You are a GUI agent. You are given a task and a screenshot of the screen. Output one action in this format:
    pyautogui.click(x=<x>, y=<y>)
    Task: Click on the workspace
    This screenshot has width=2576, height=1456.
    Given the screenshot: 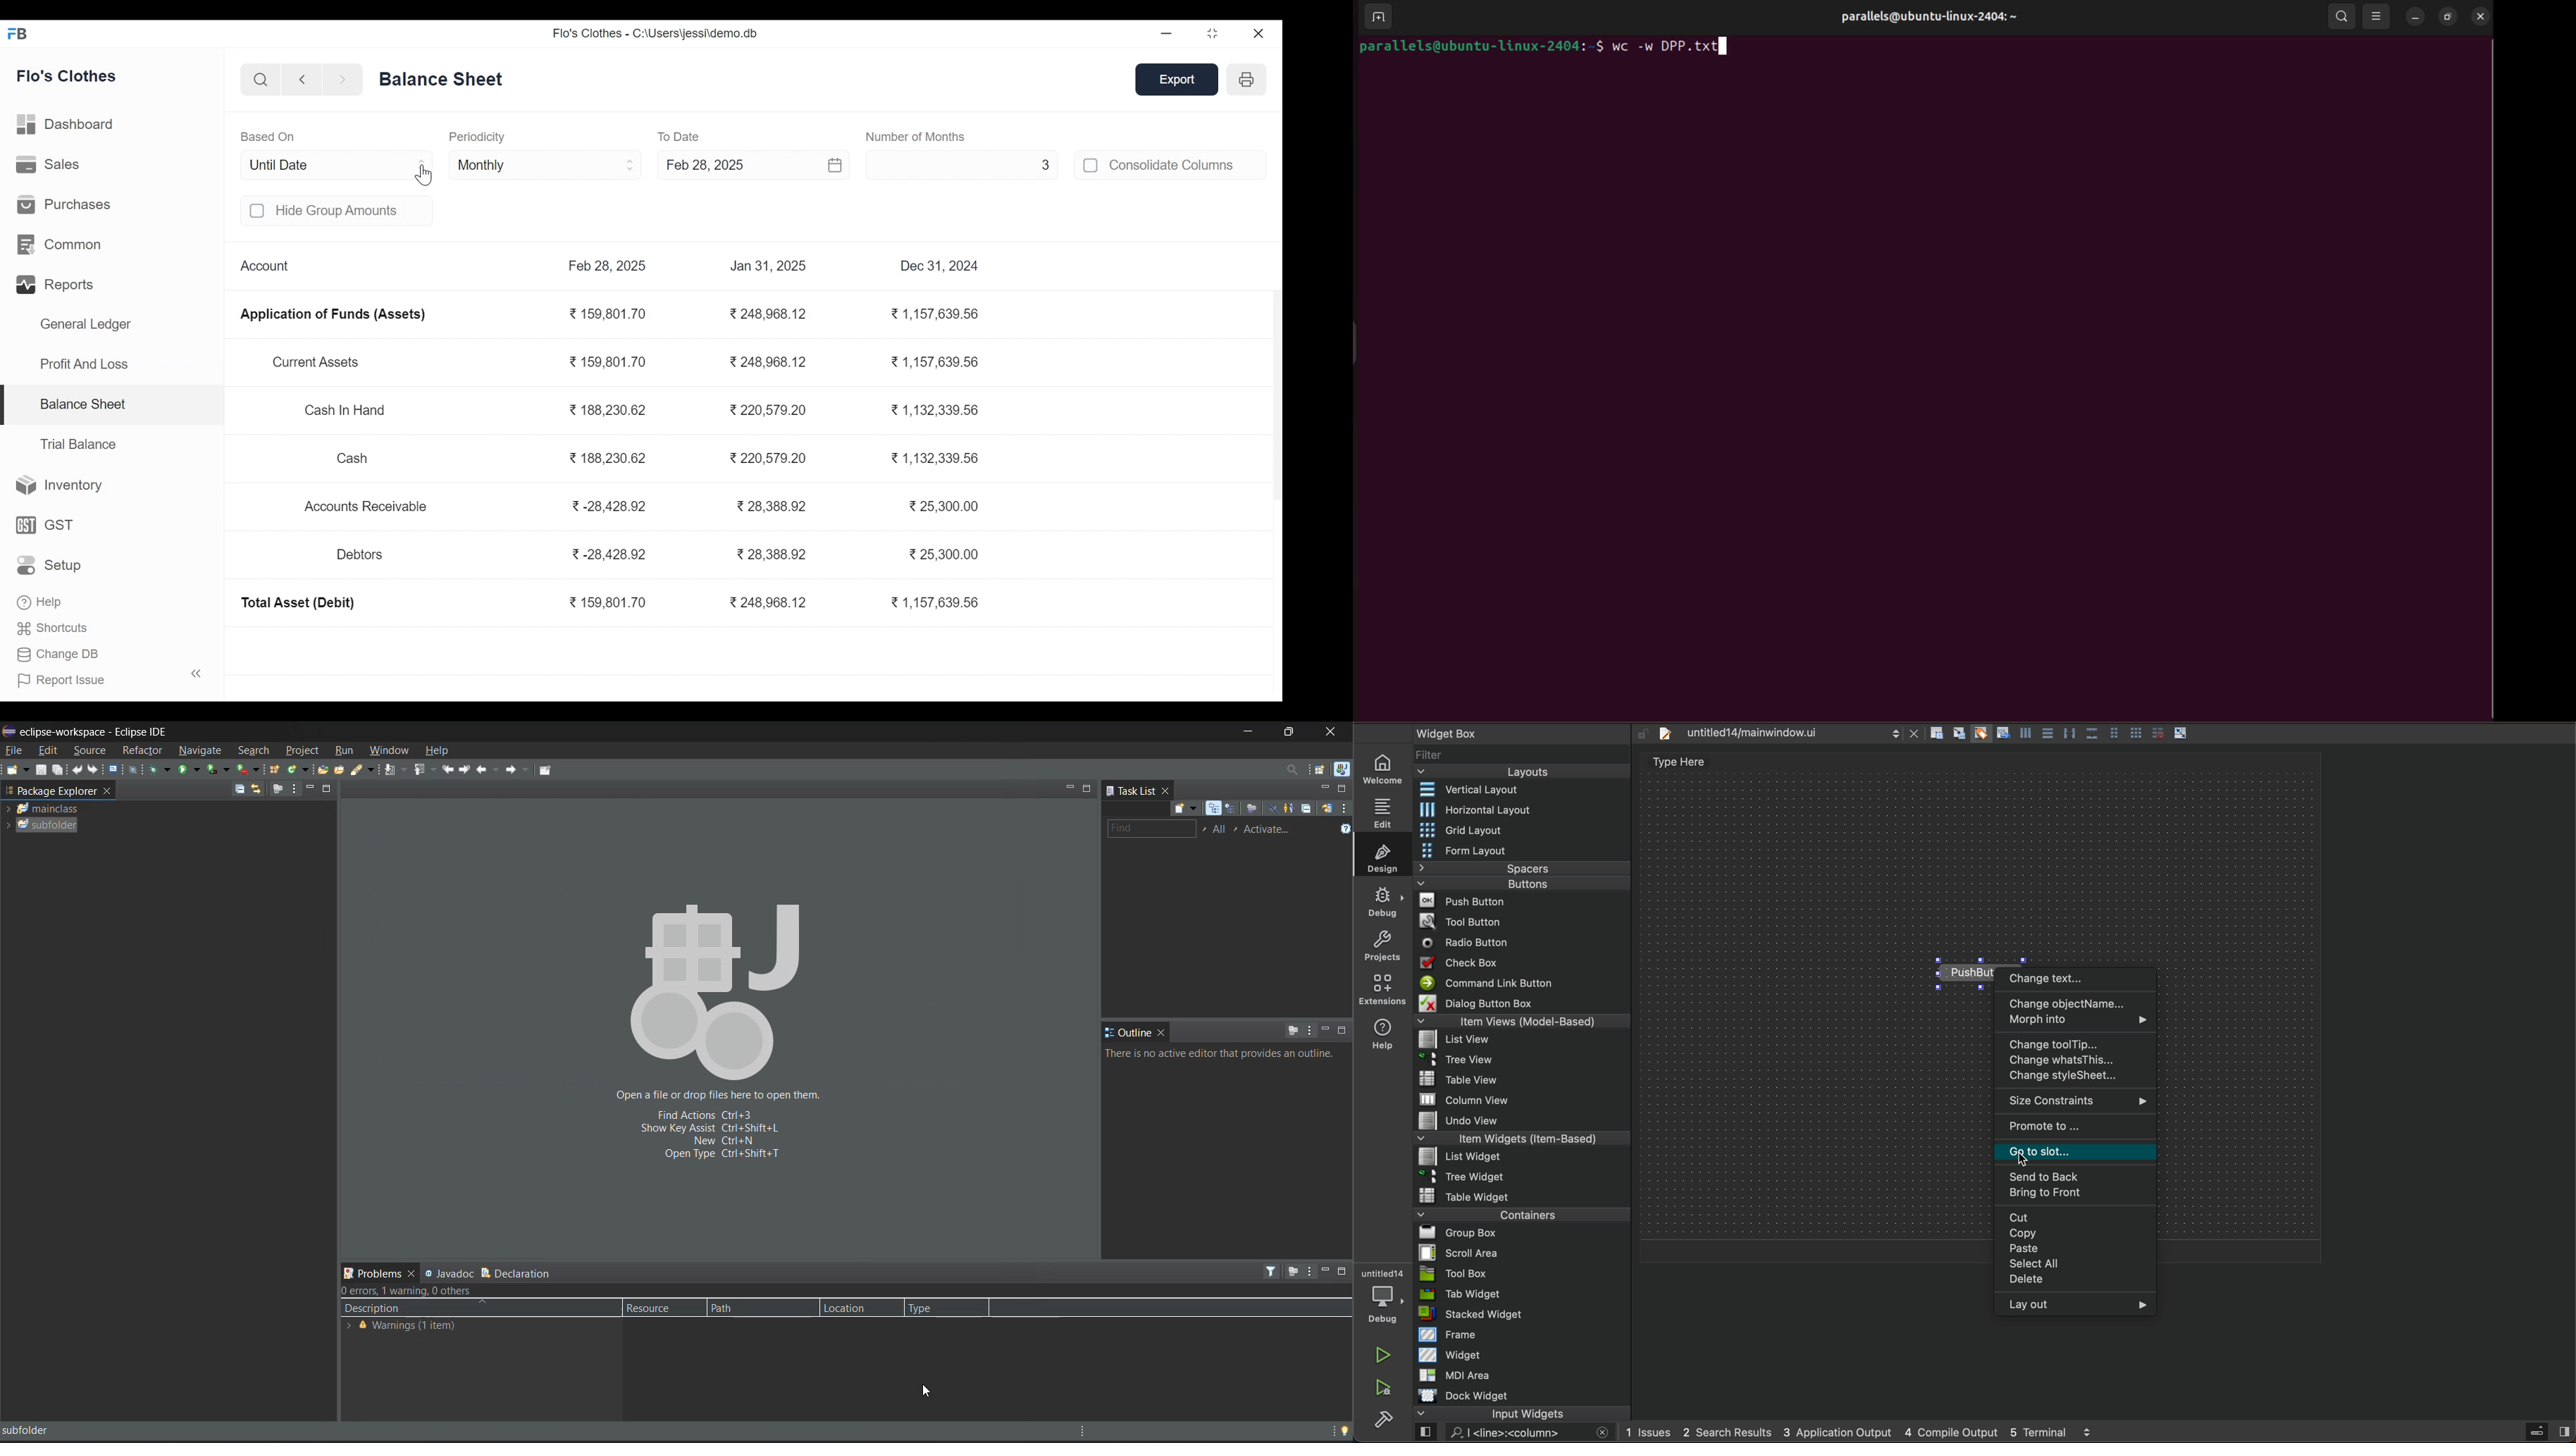 What is the action you would take?
    pyautogui.click(x=51, y=791)
    